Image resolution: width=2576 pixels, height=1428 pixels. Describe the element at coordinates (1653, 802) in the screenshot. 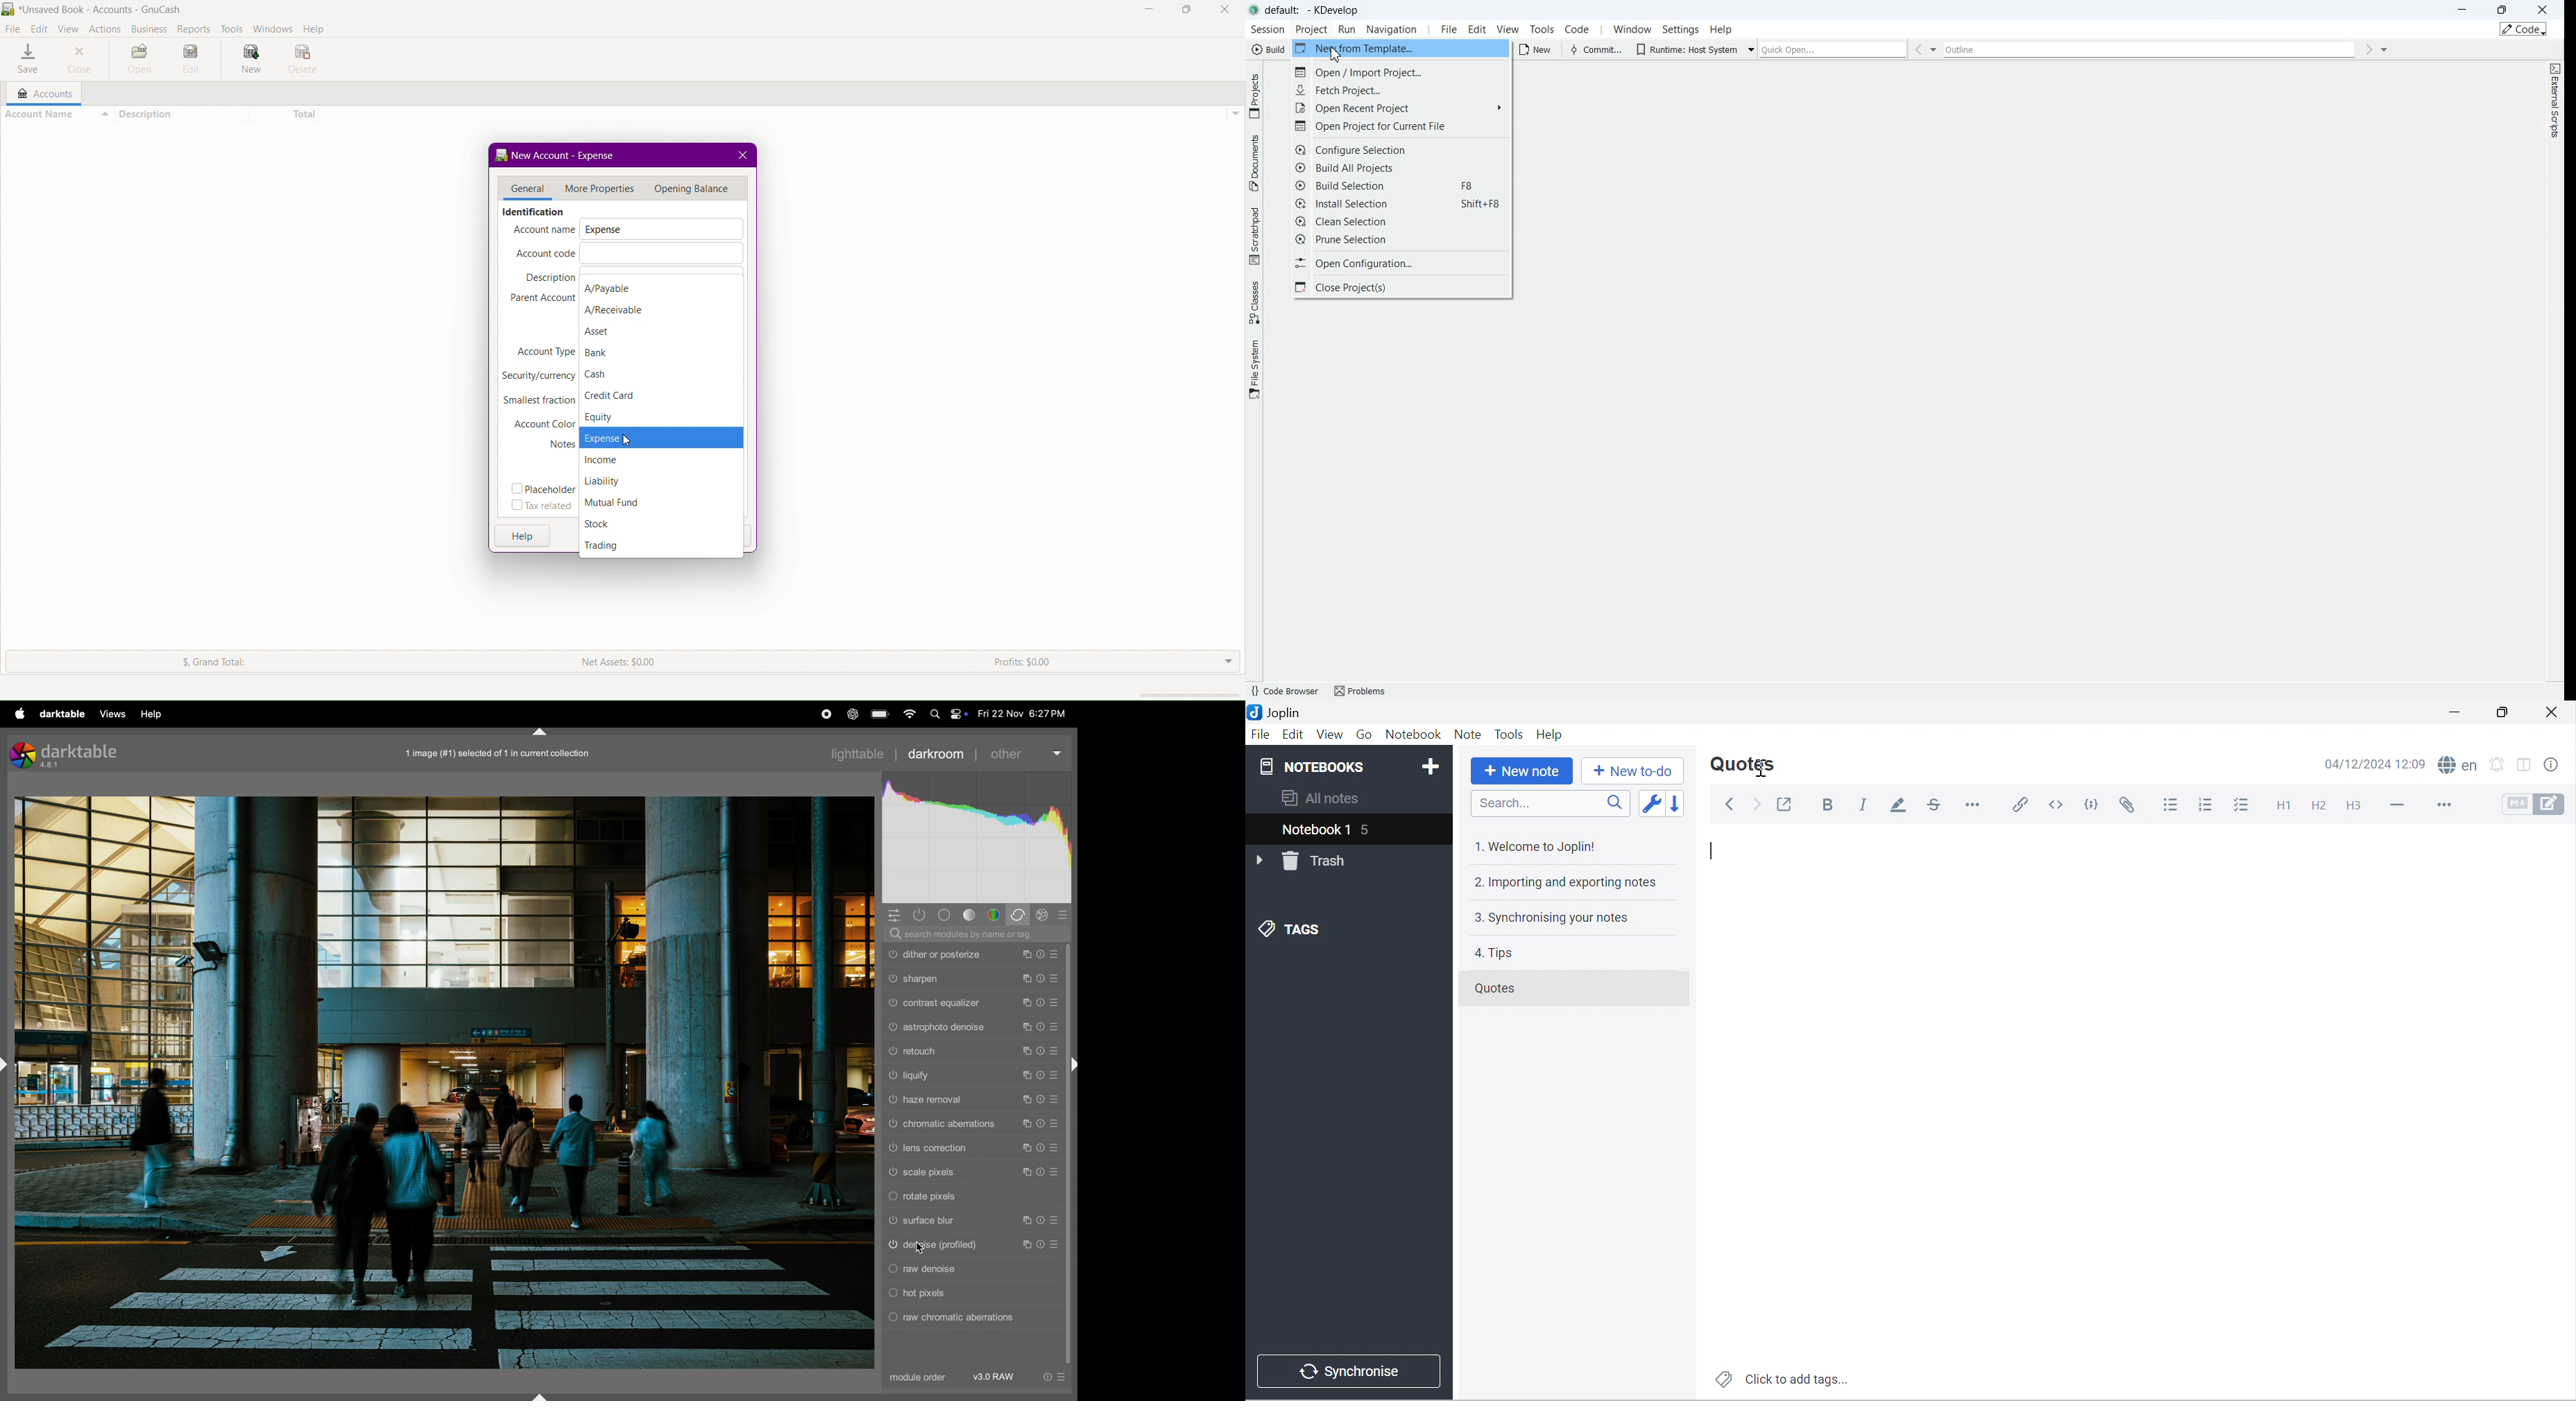

I see `Toggle sort order field` at that location.